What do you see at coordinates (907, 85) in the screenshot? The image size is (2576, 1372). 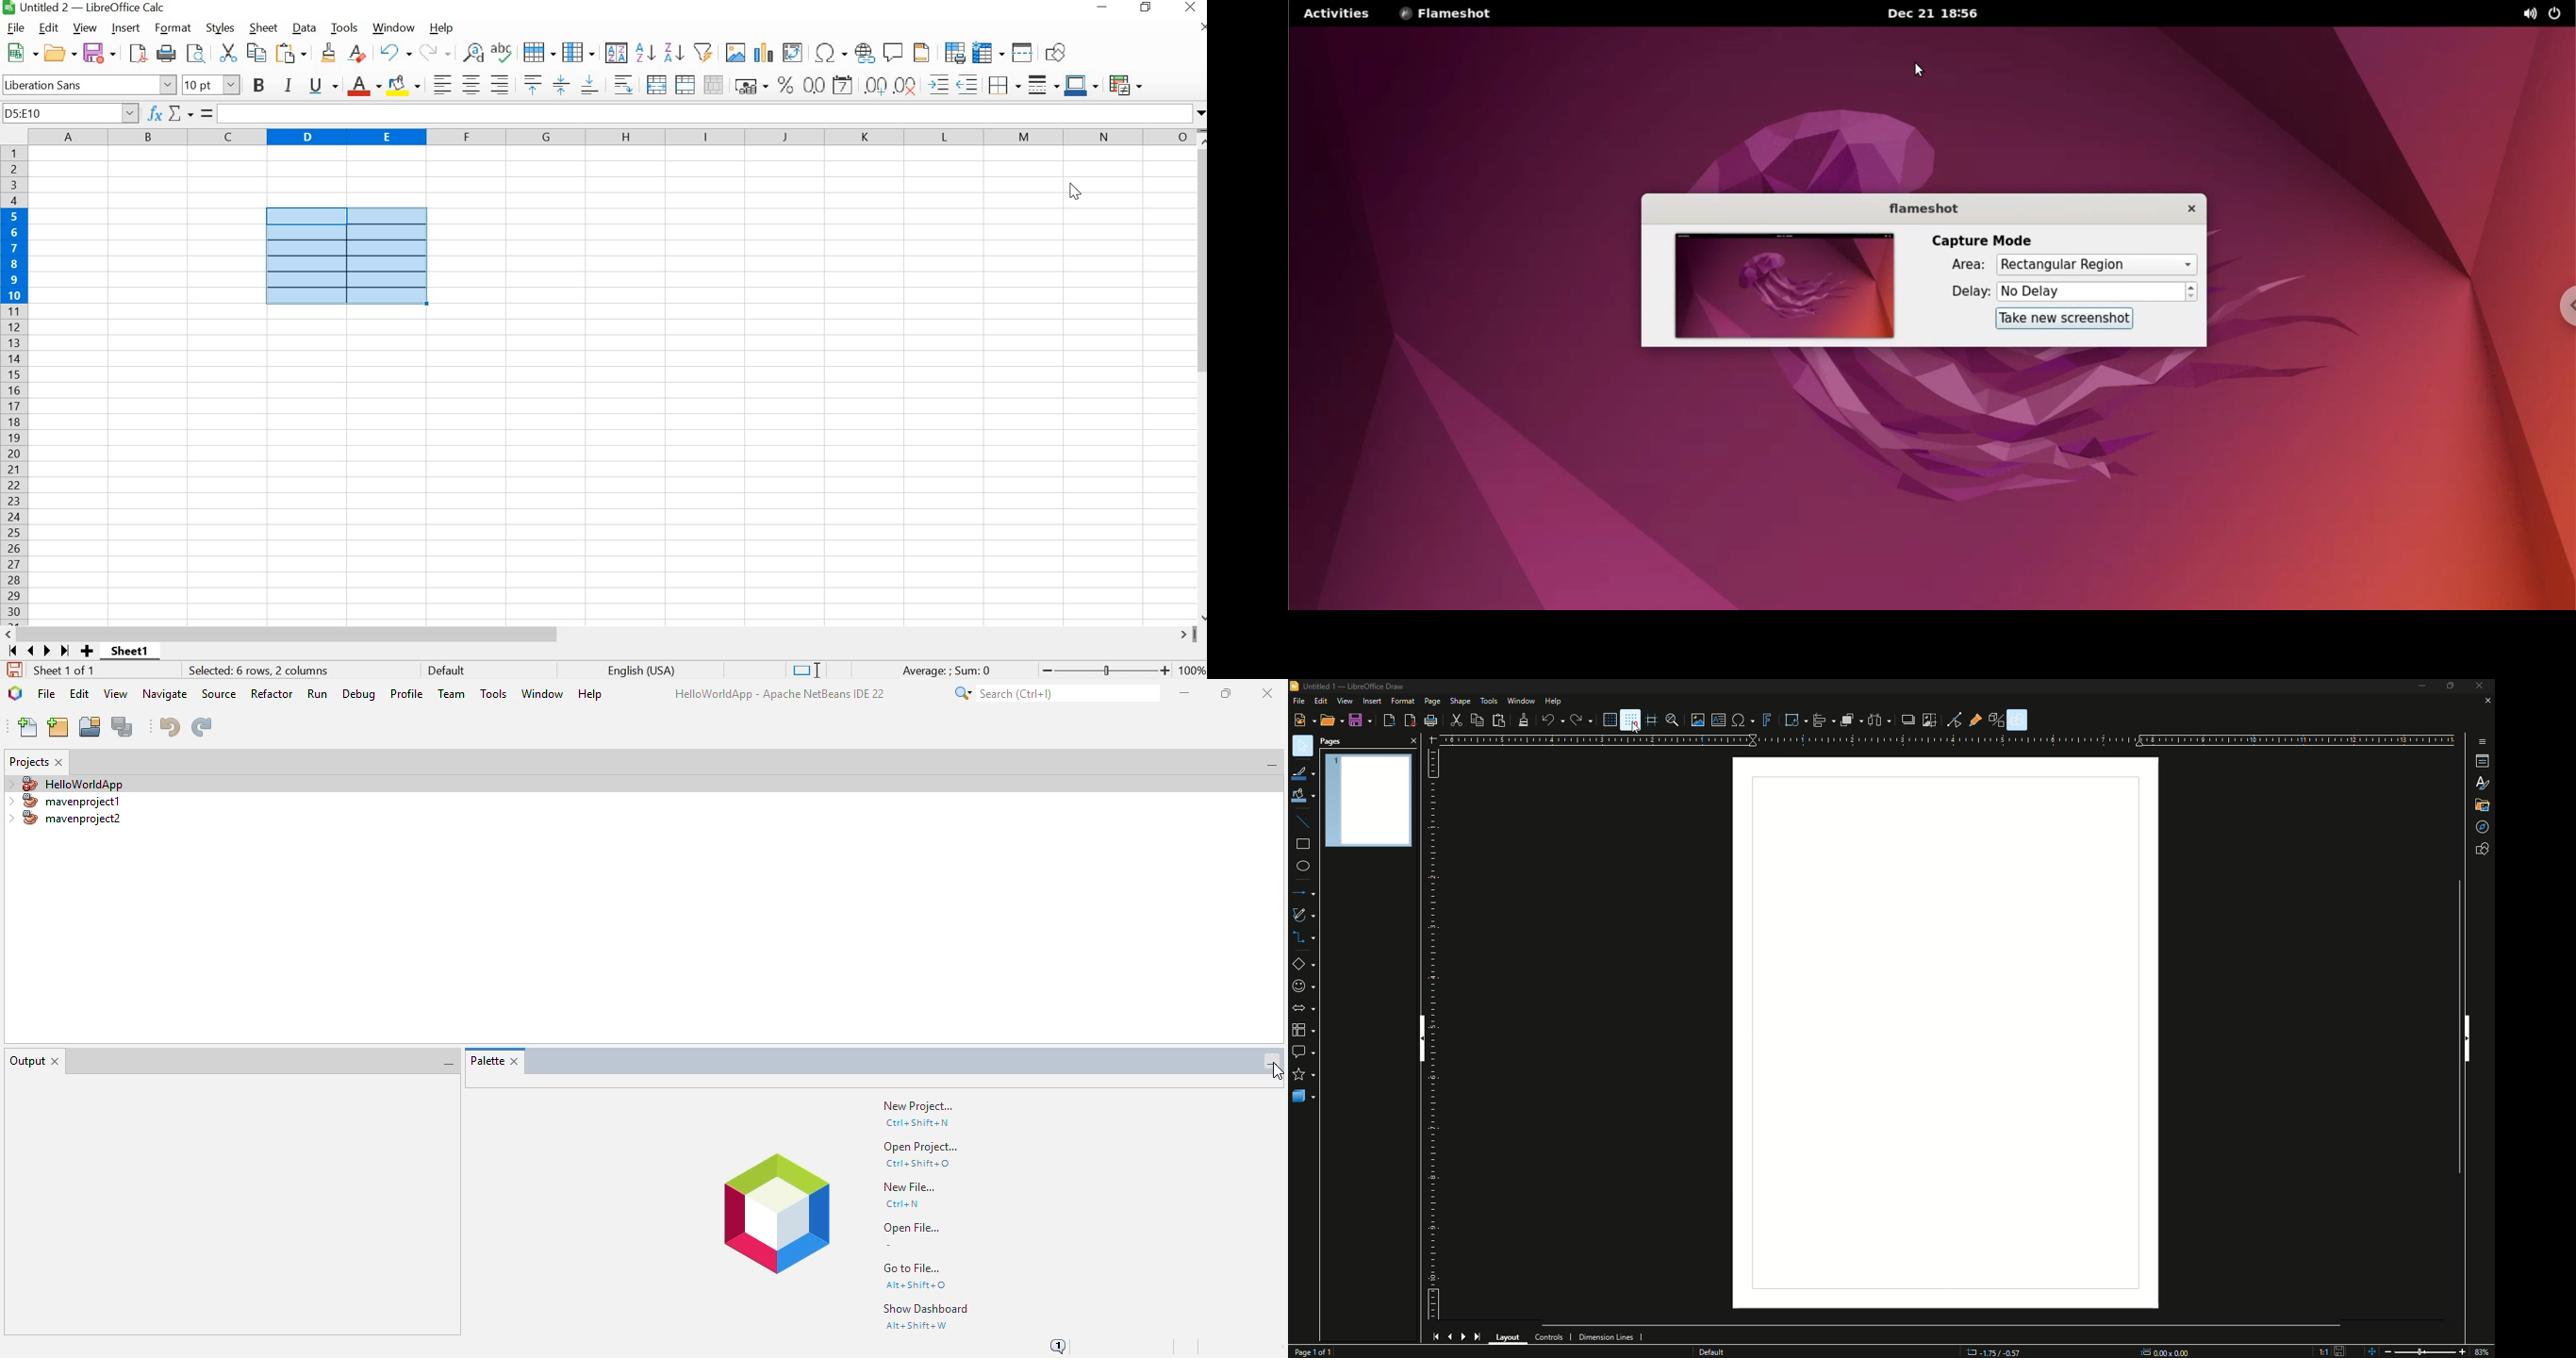 I see `REMOVE DECIMAL PLACE` at bounding box center [907, 85].